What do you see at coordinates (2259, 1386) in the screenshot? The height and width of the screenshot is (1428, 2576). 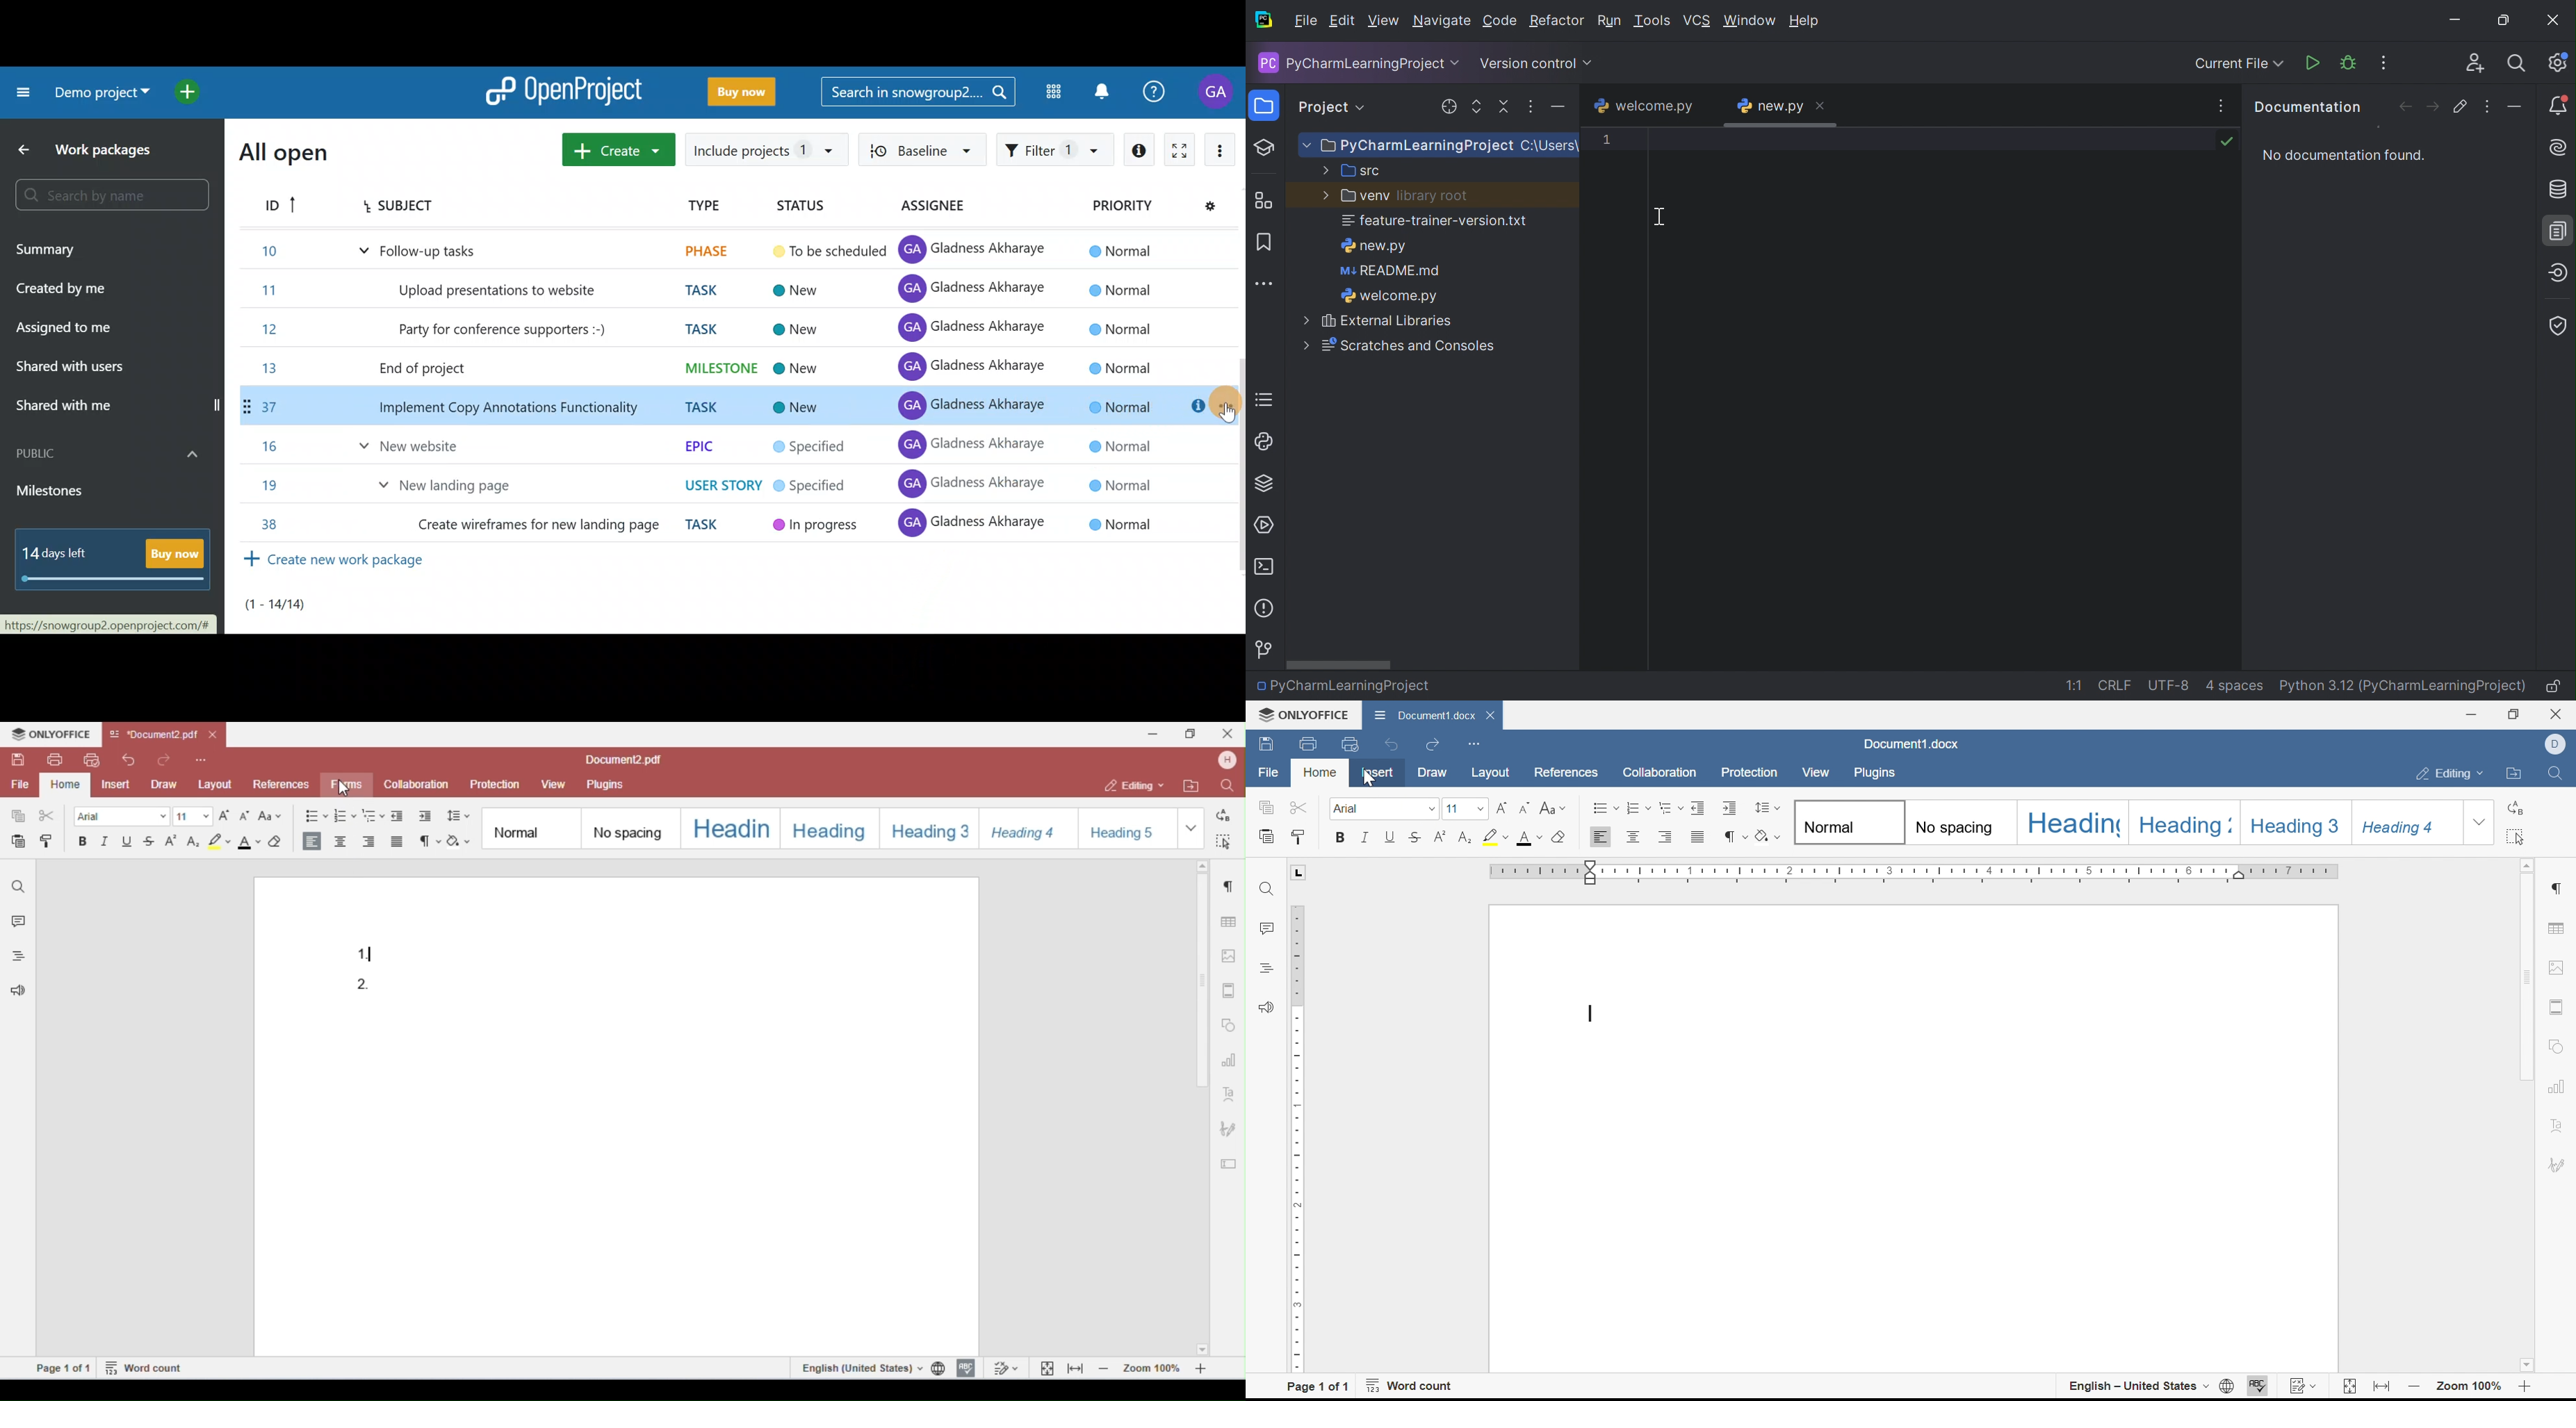 I see `Spell Checking` at bounding box center [2259, 1386].